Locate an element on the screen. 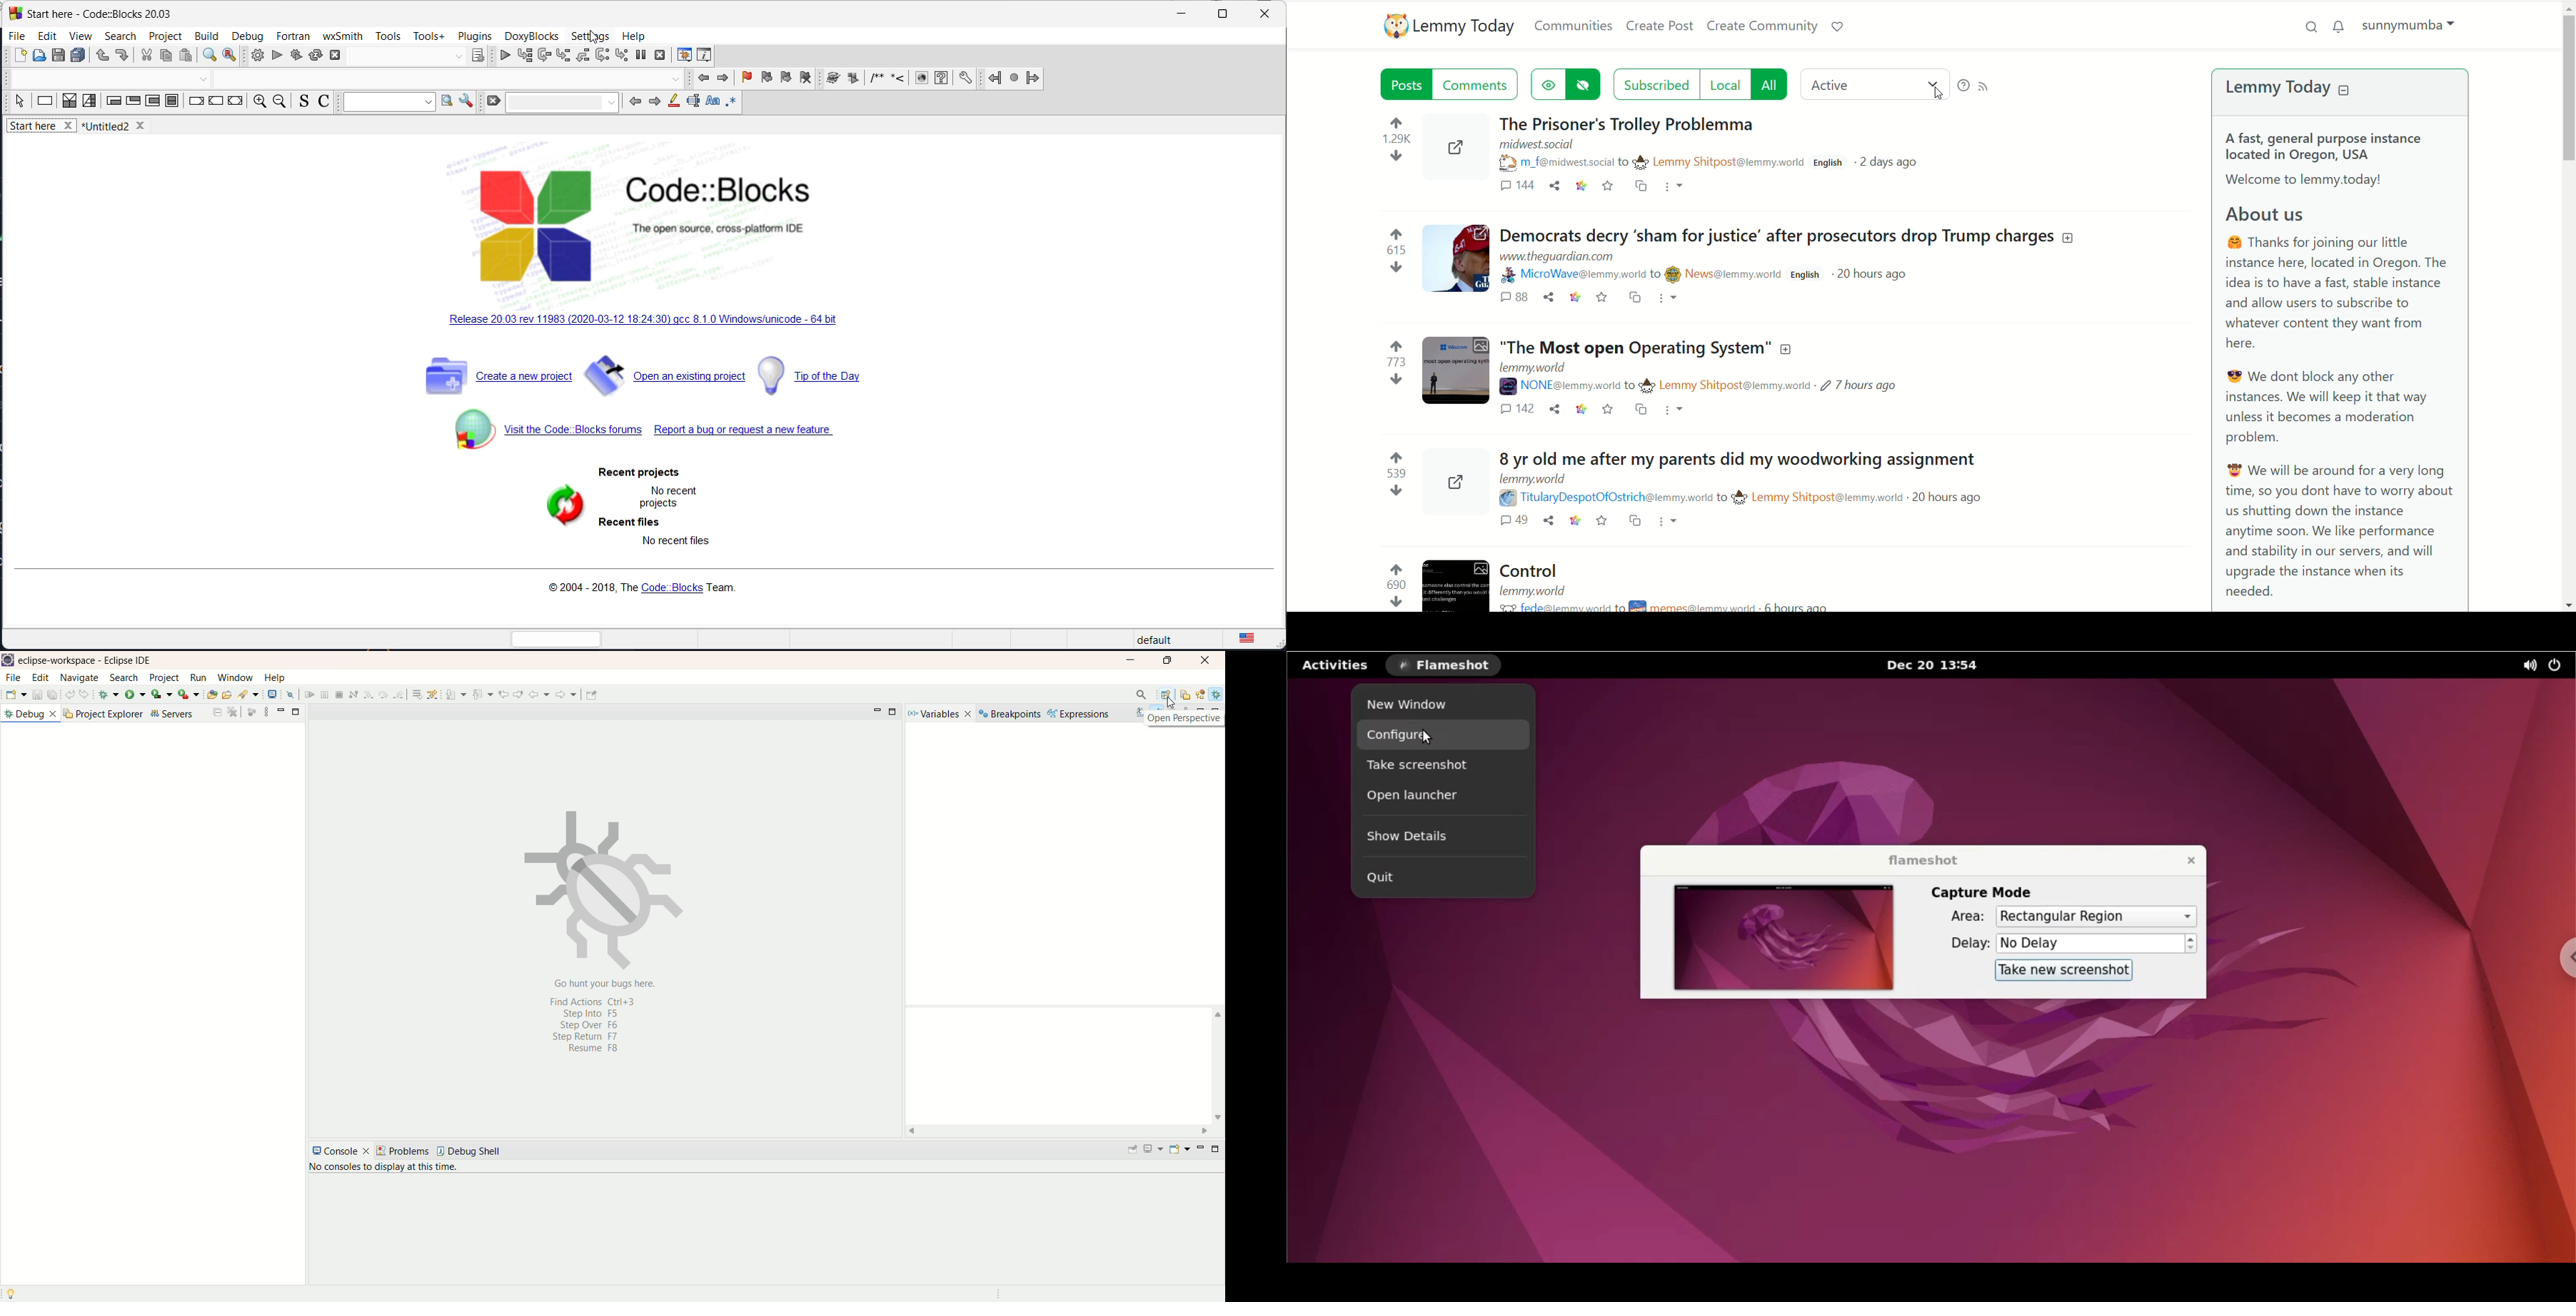 The height and width of the screenshot is (1316, 2576). previous bookmark is located at coordinates (764, 80).